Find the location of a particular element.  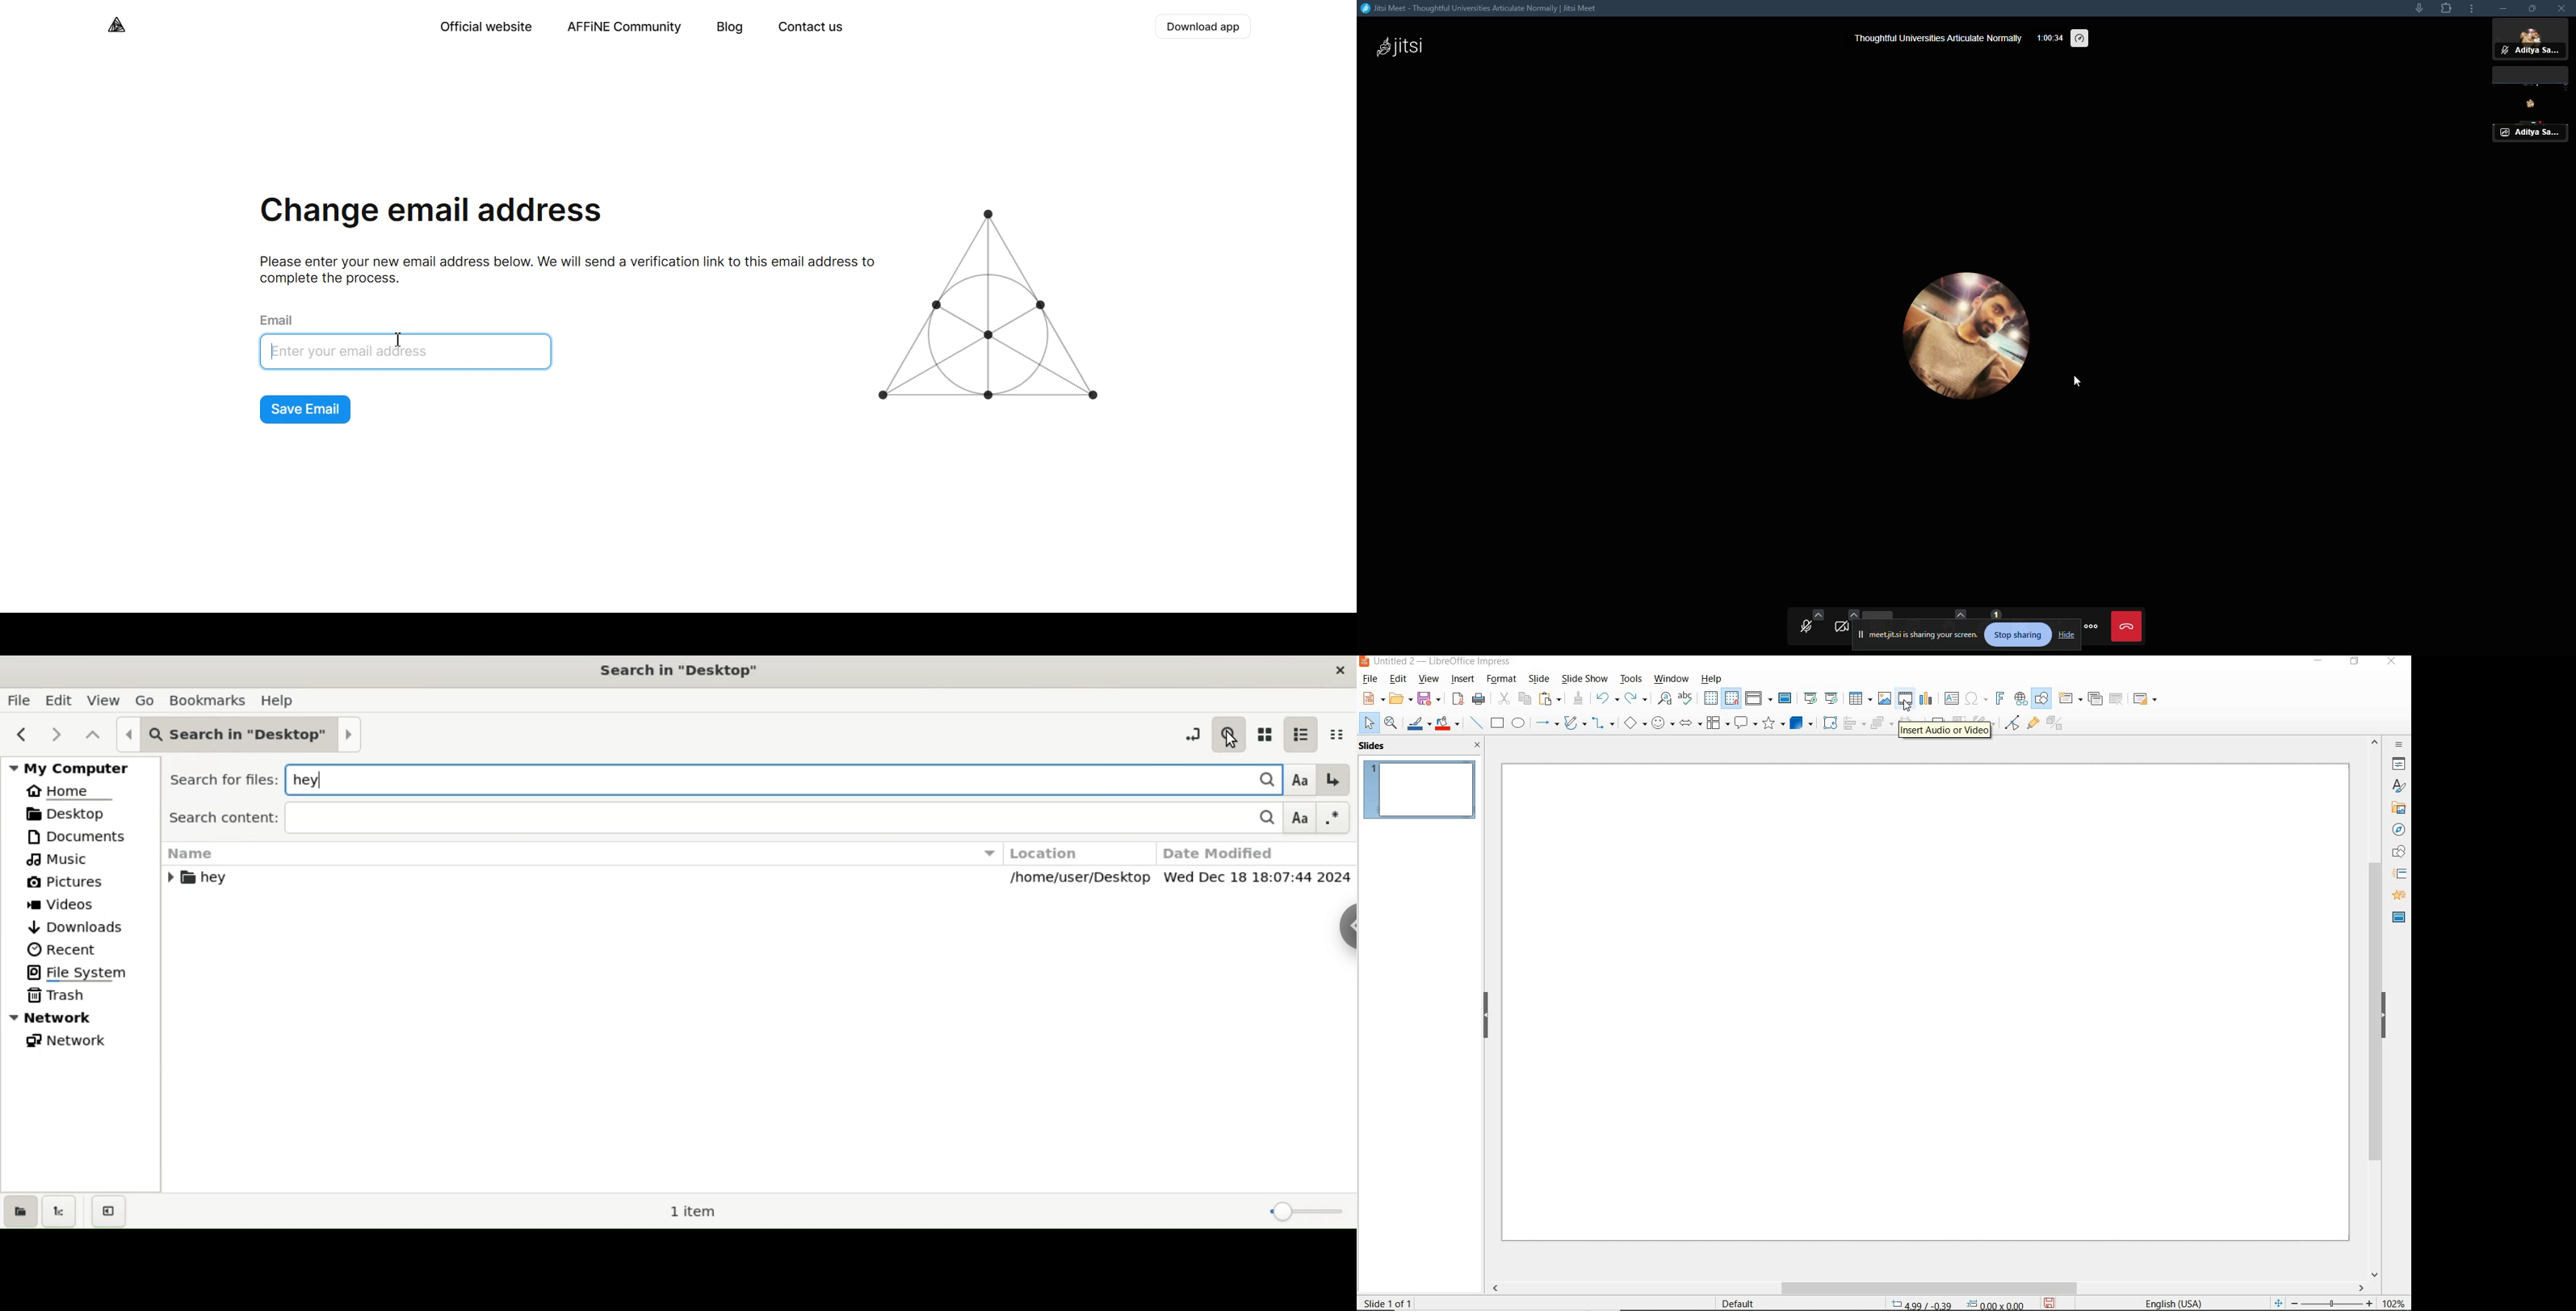

search in desktop is located at coordinates (683, 670).